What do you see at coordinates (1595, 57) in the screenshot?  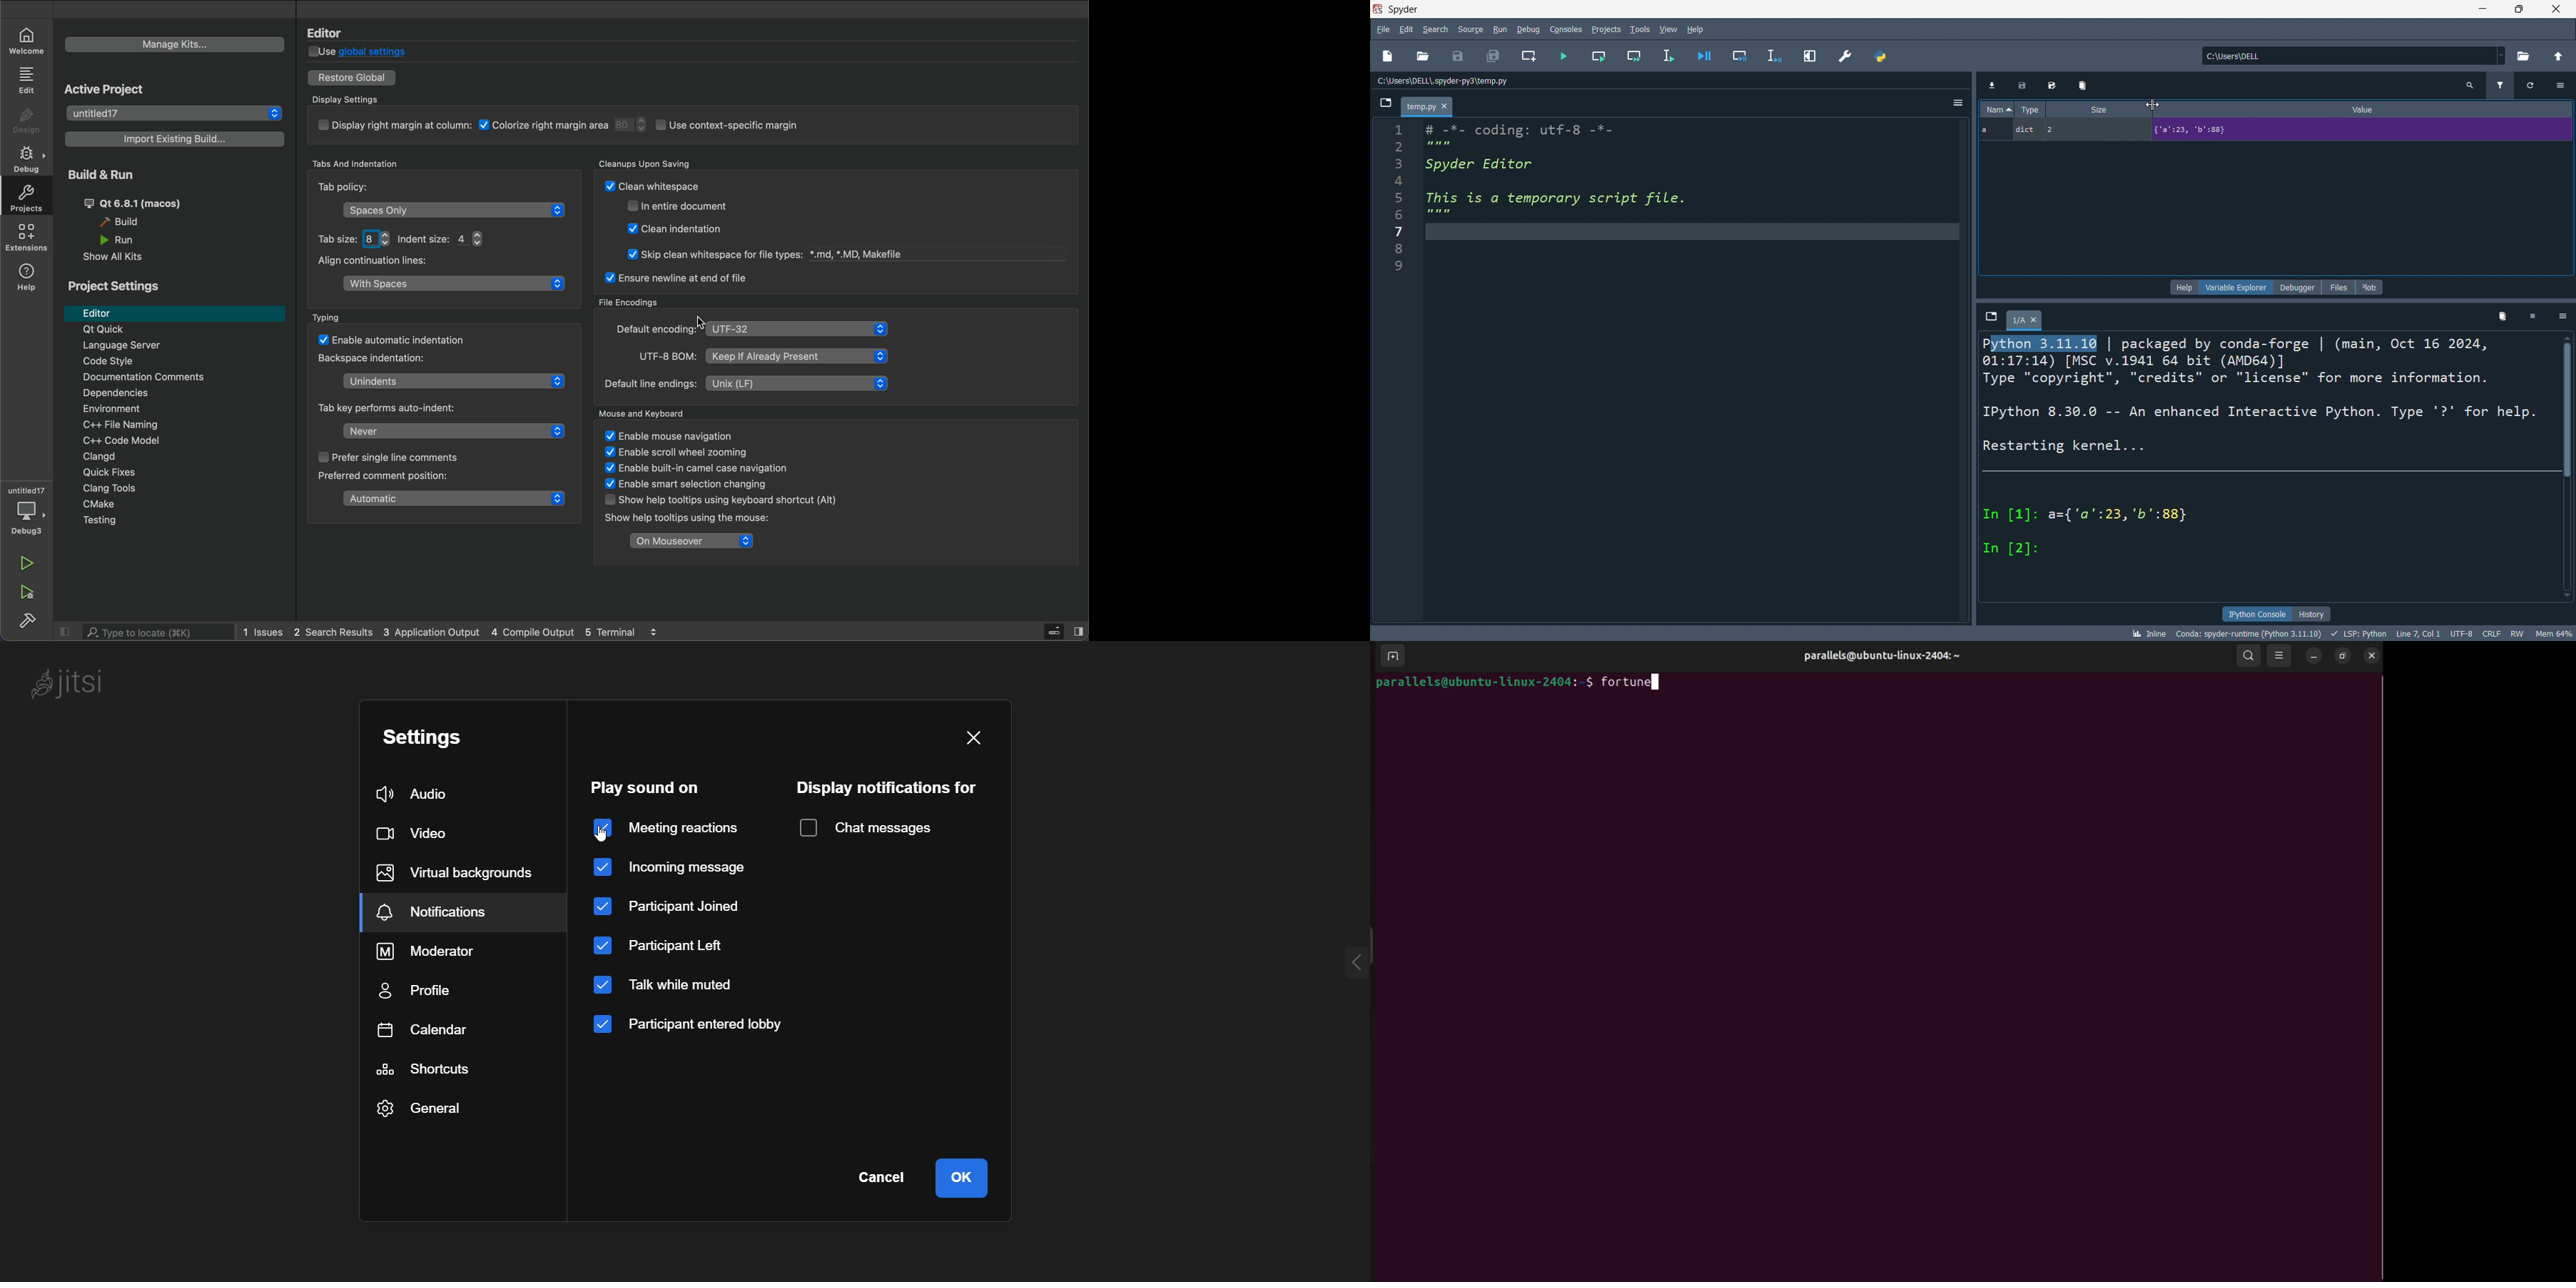 I see `run cell` at bounding box center [1595, 57].